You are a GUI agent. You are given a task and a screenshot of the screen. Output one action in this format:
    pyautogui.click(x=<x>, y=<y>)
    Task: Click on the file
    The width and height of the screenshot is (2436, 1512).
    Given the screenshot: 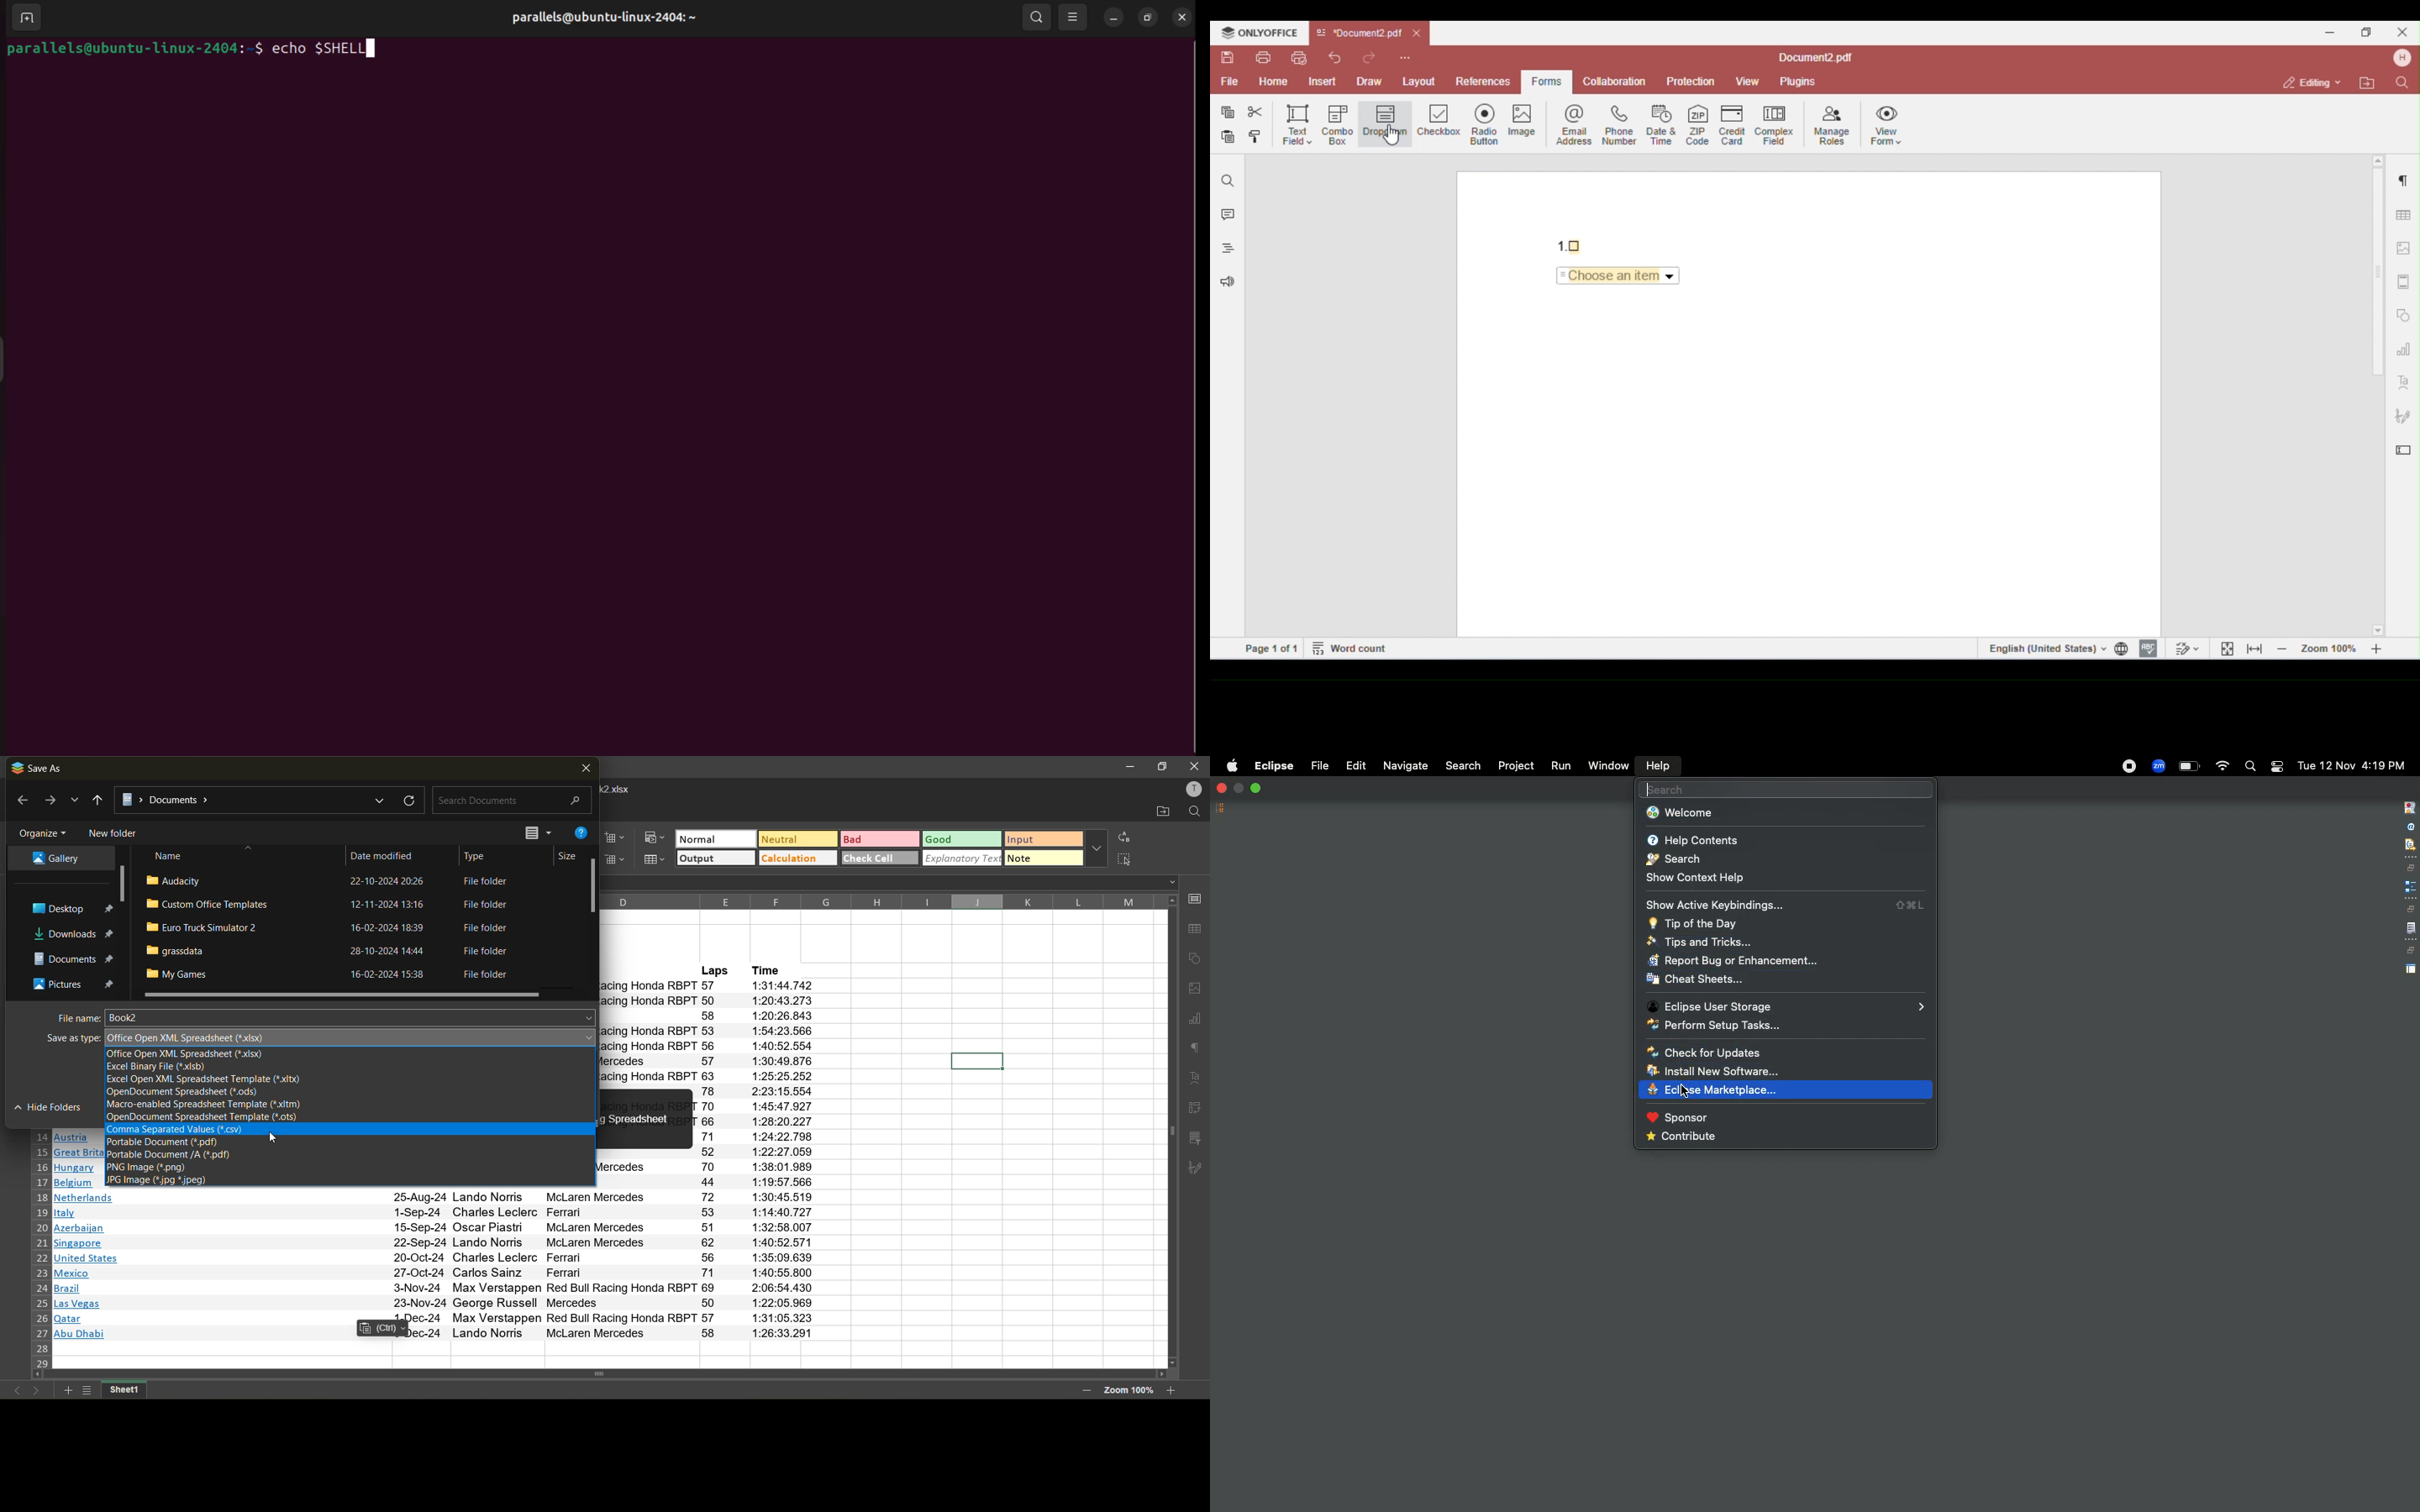 What is the action you would take?
    pyautogui.click(x=332, y=951)
    